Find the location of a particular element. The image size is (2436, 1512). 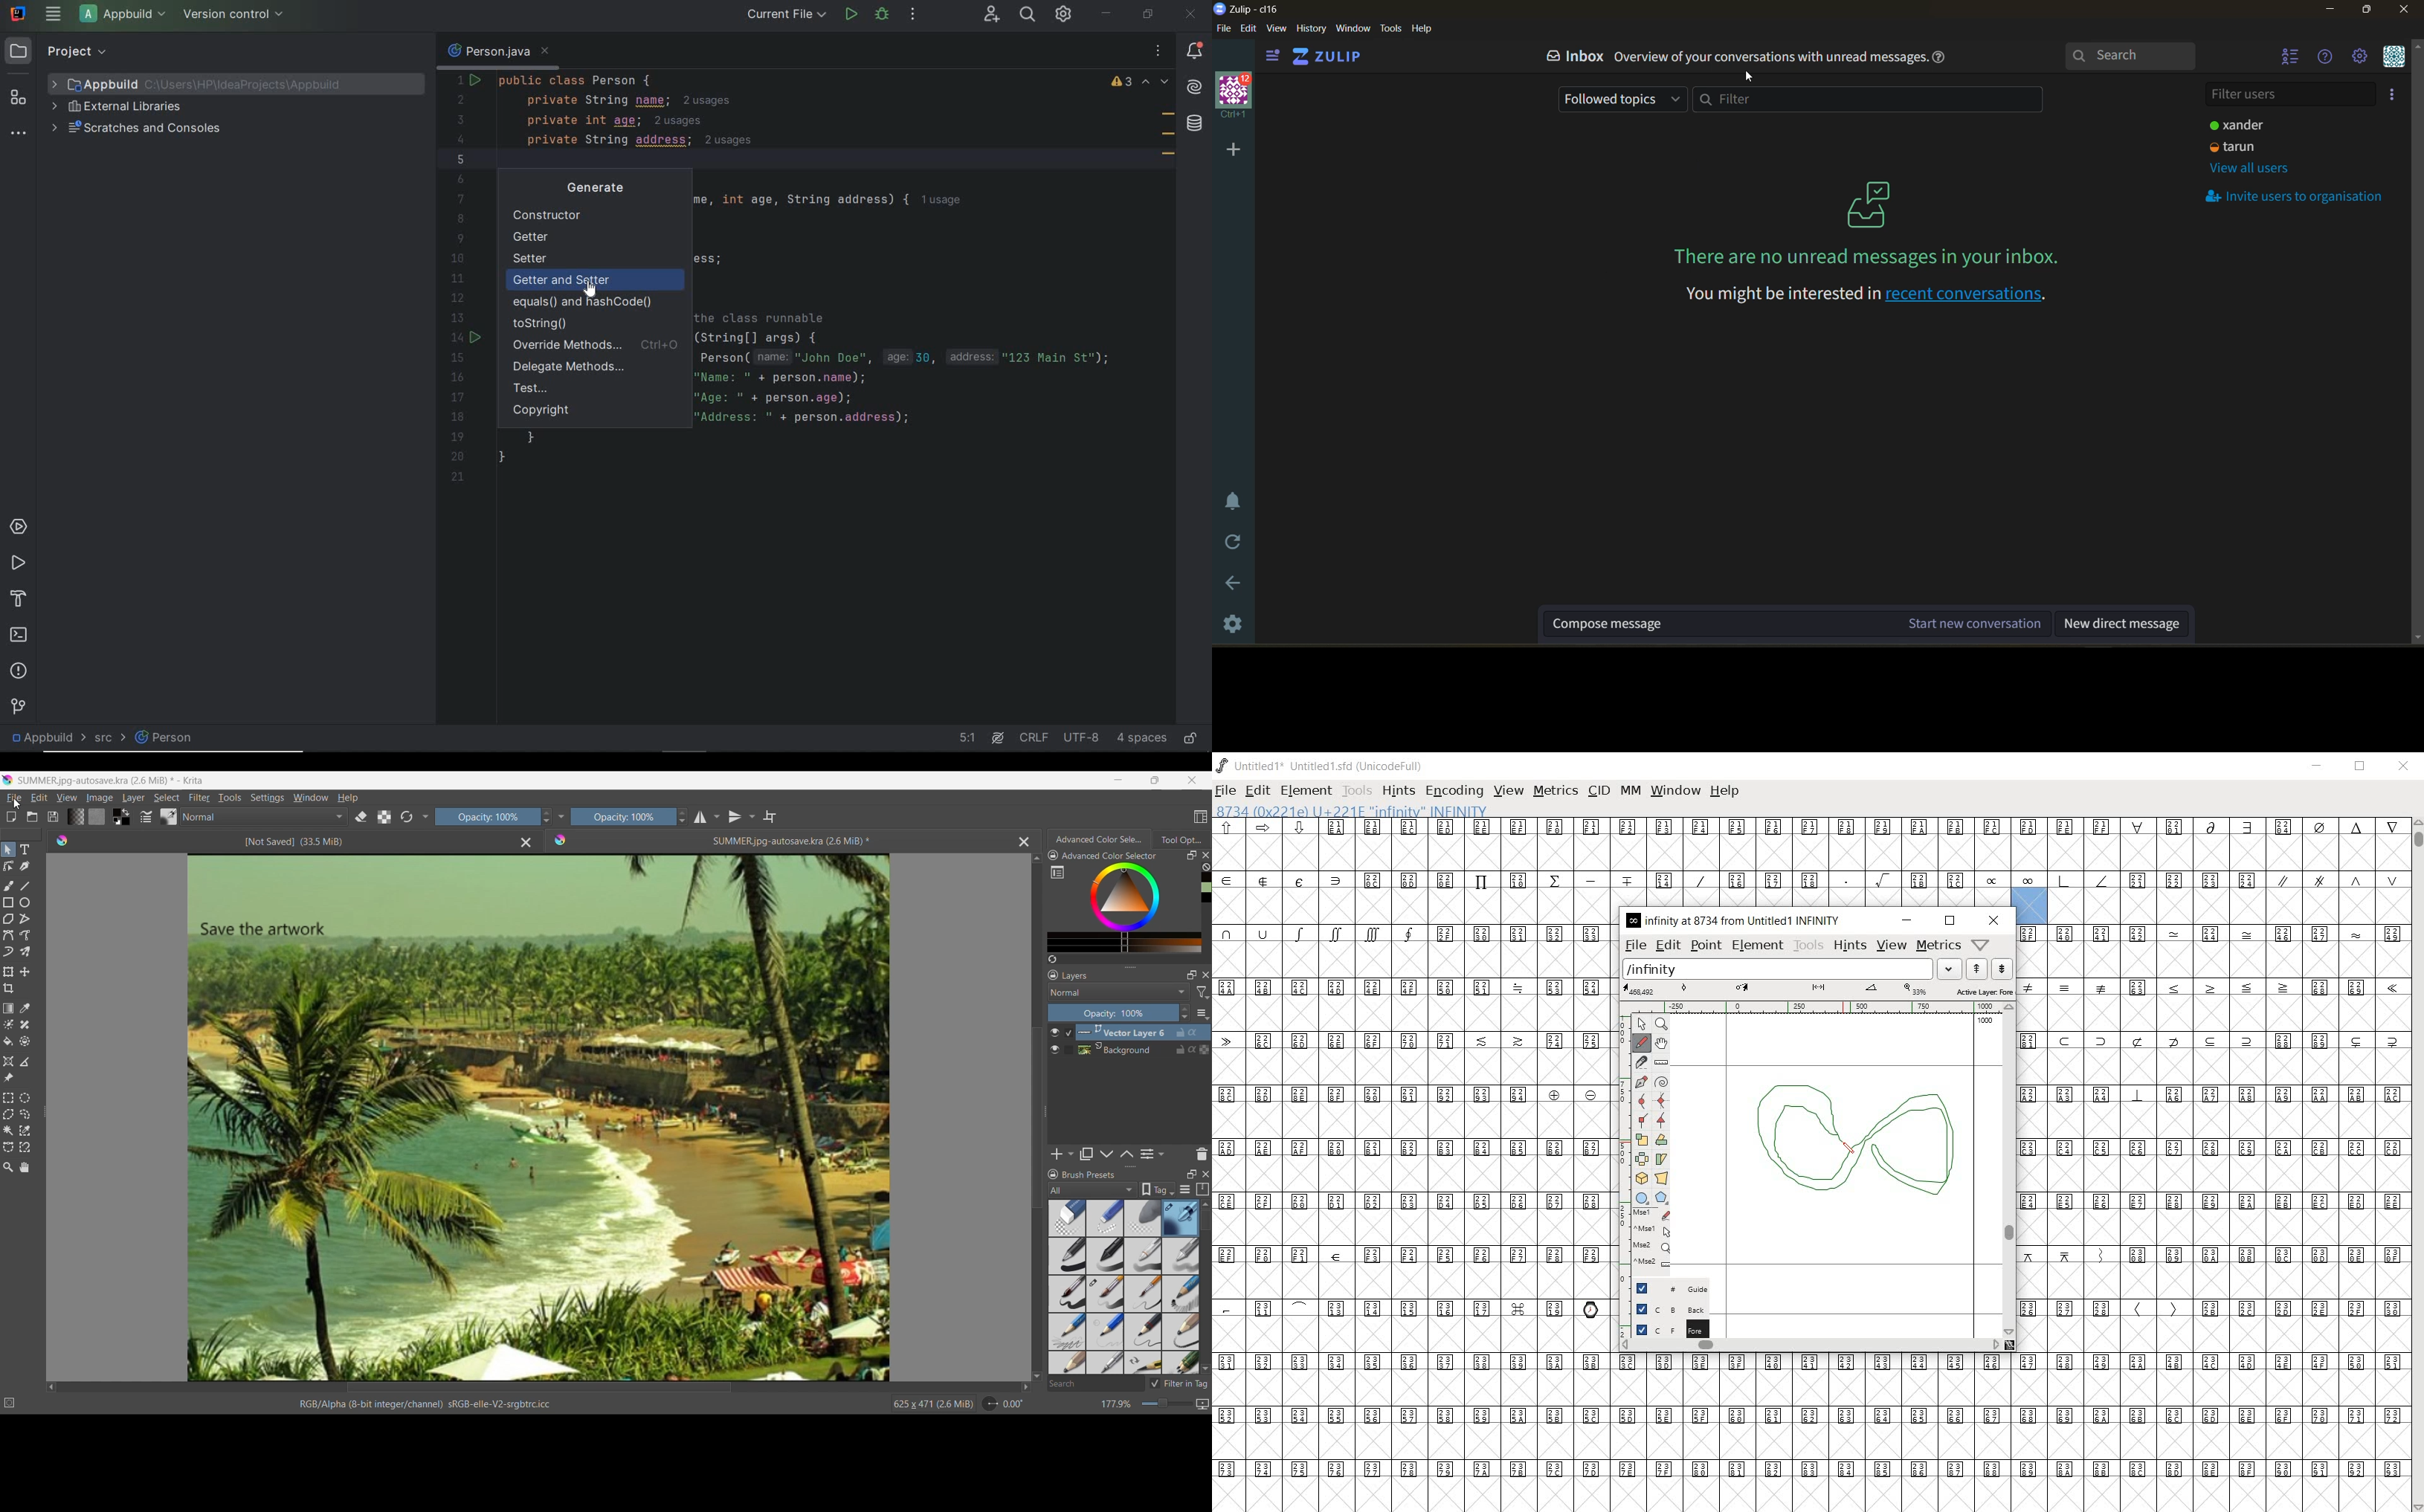

enable do not disturb is located at coordinates (1235, 500).